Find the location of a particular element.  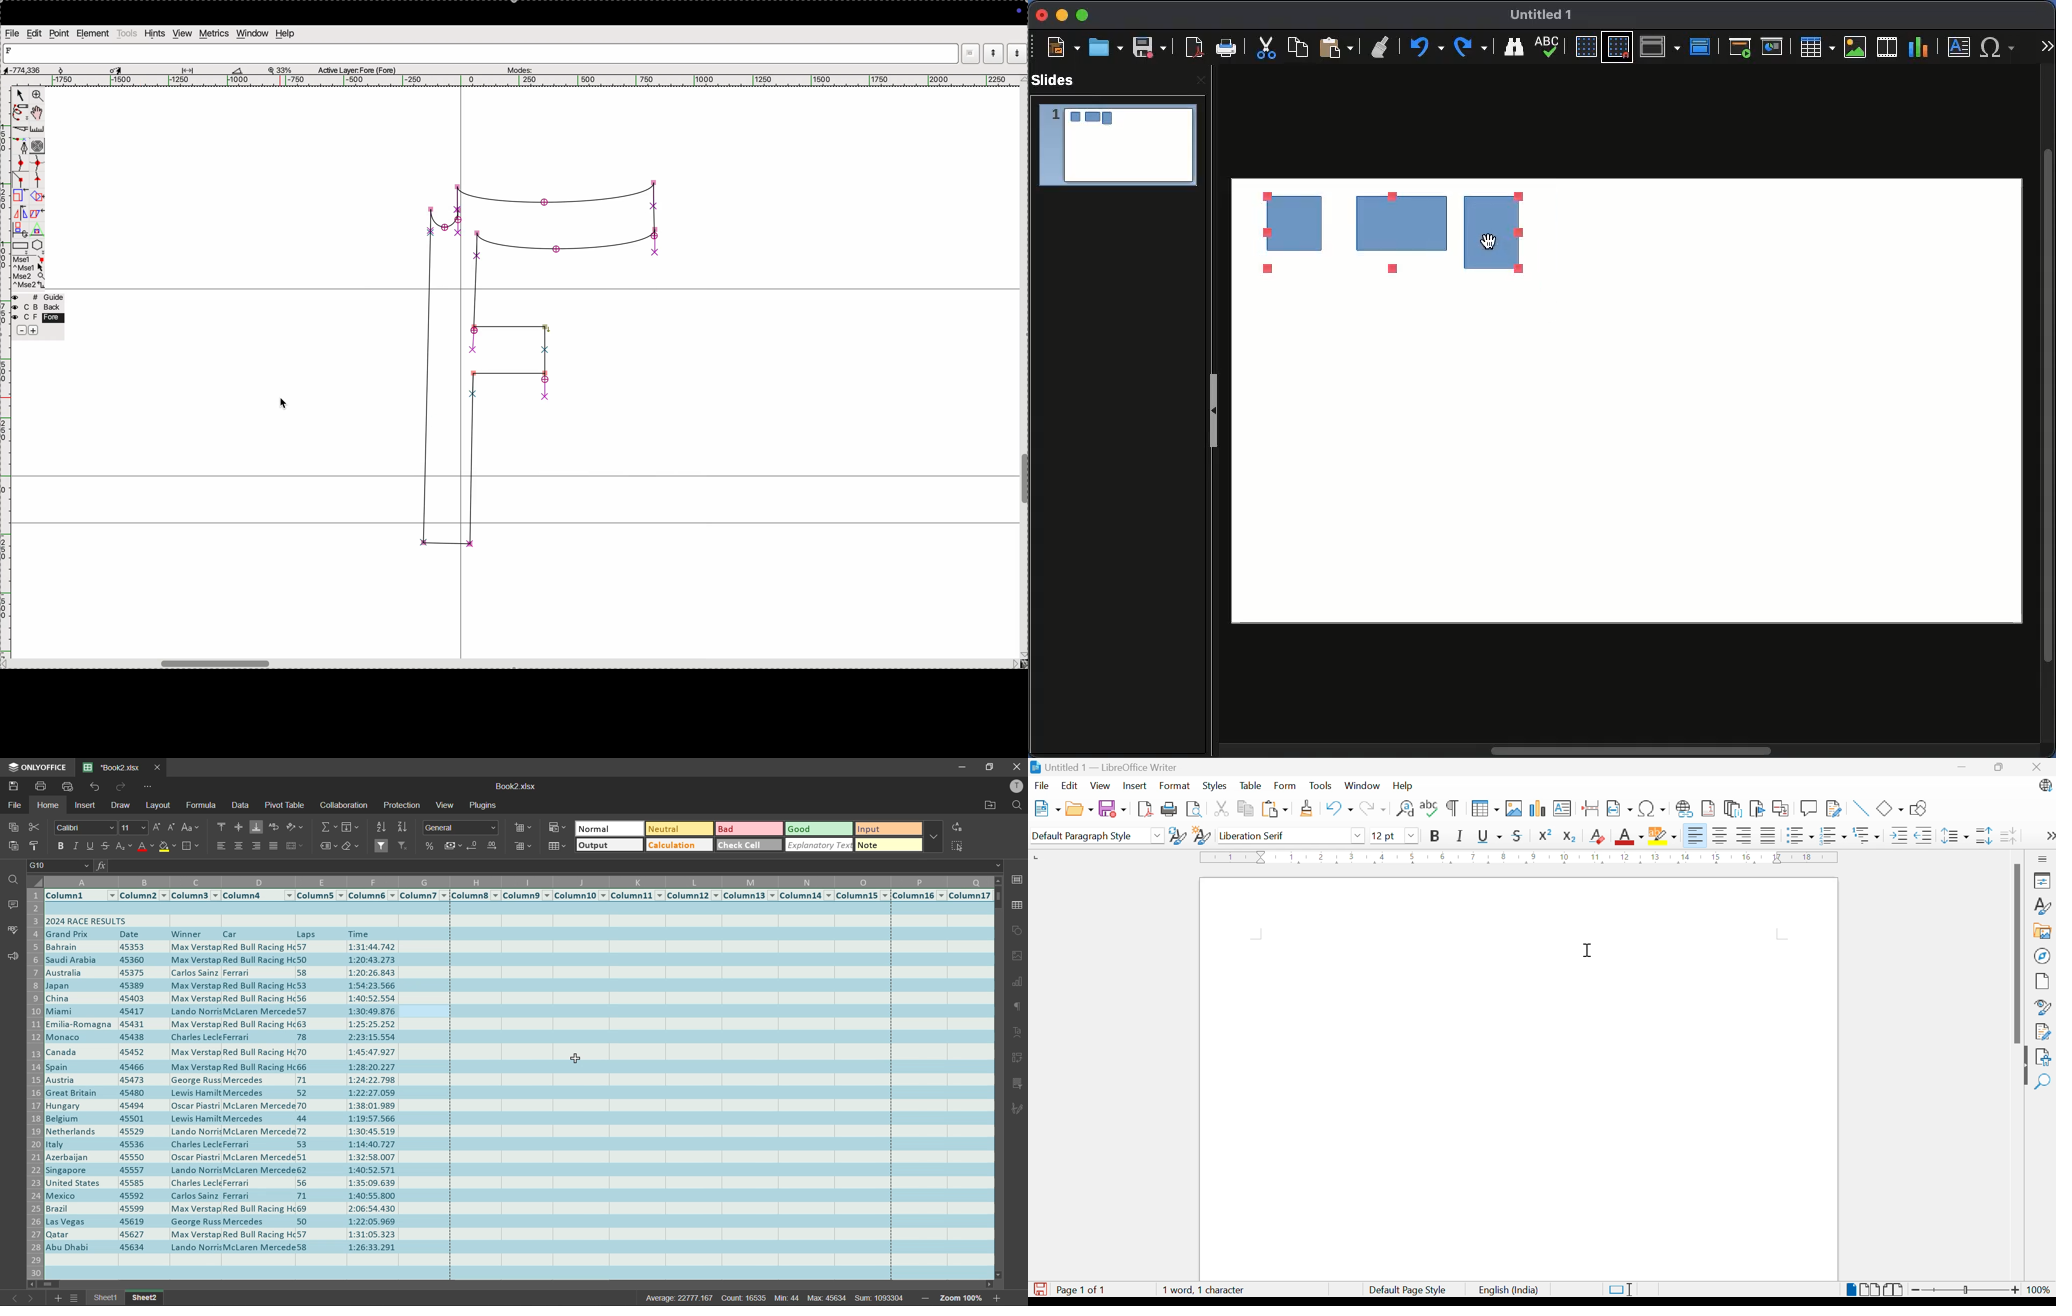

Slide is located at coordinates (1117, 146).